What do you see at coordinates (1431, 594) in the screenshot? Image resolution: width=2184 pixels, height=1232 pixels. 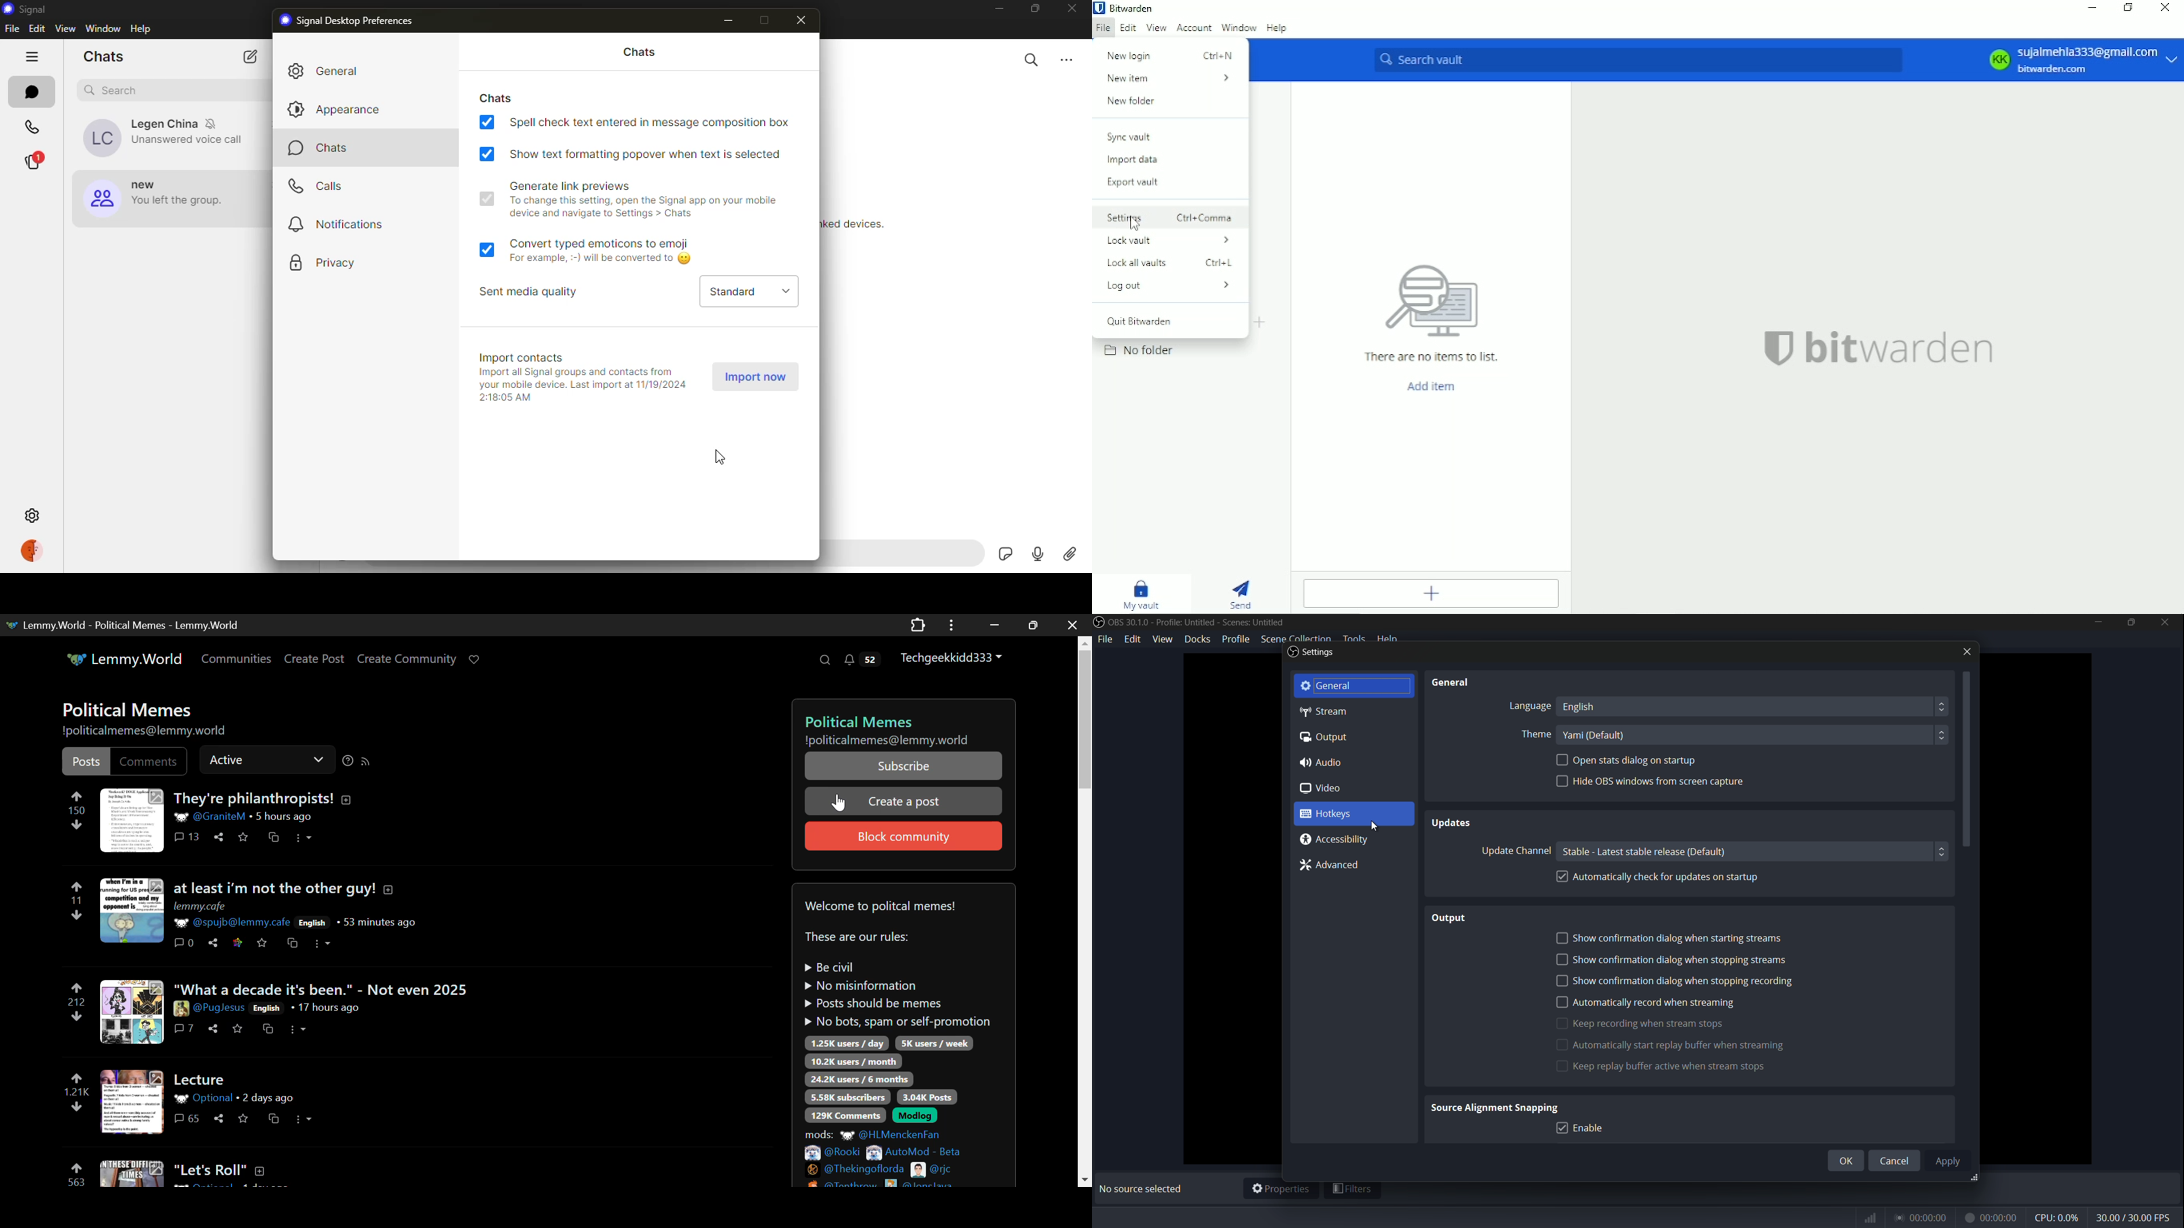 I see `Add item` at bounding box center [1431, 594].